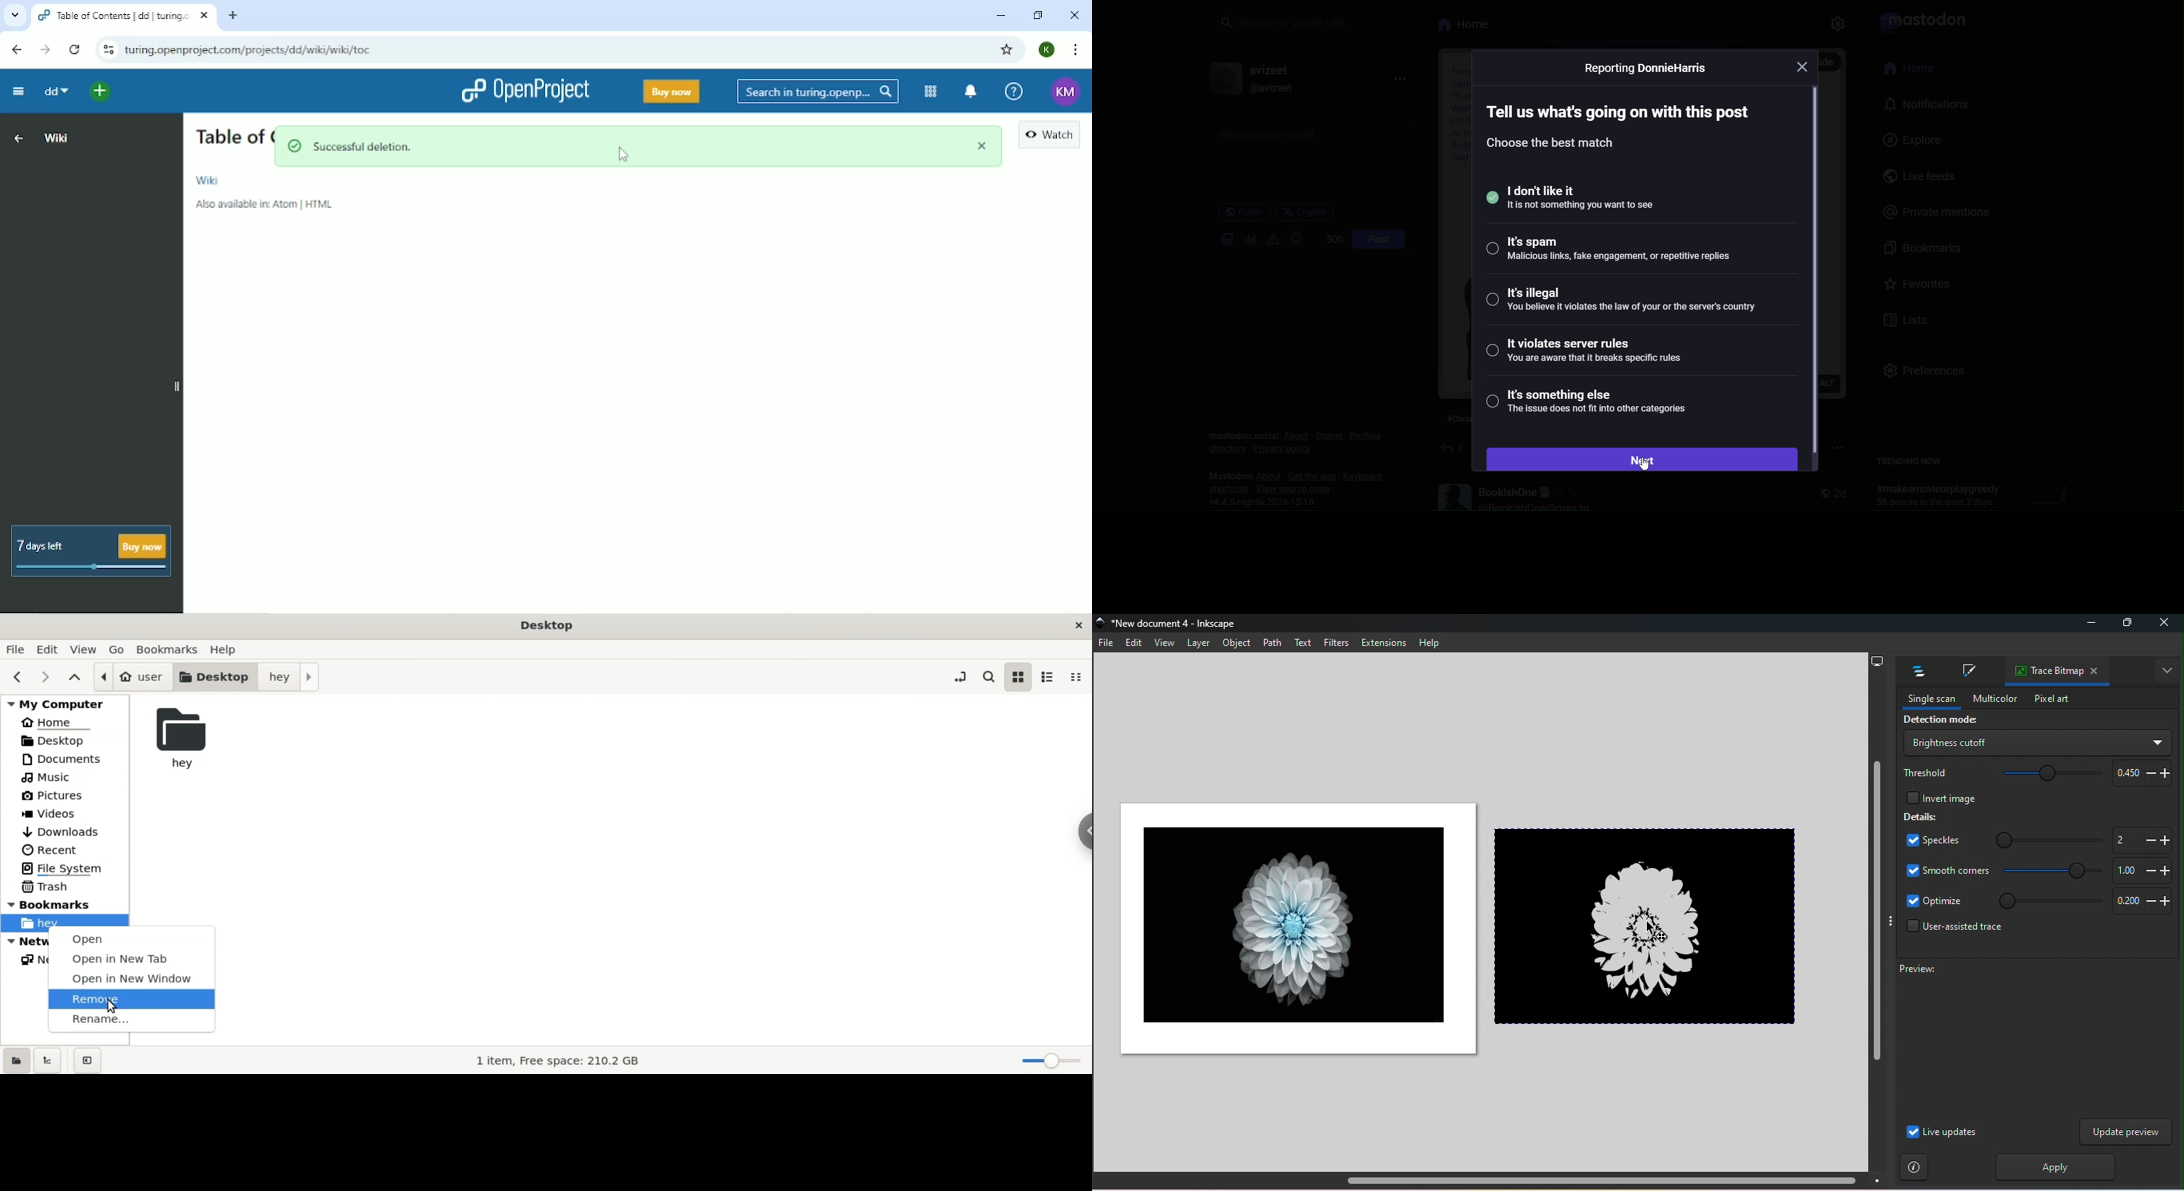 The image size is (2184, 1204). I want to click on close sidebars, so click(90, 1060).